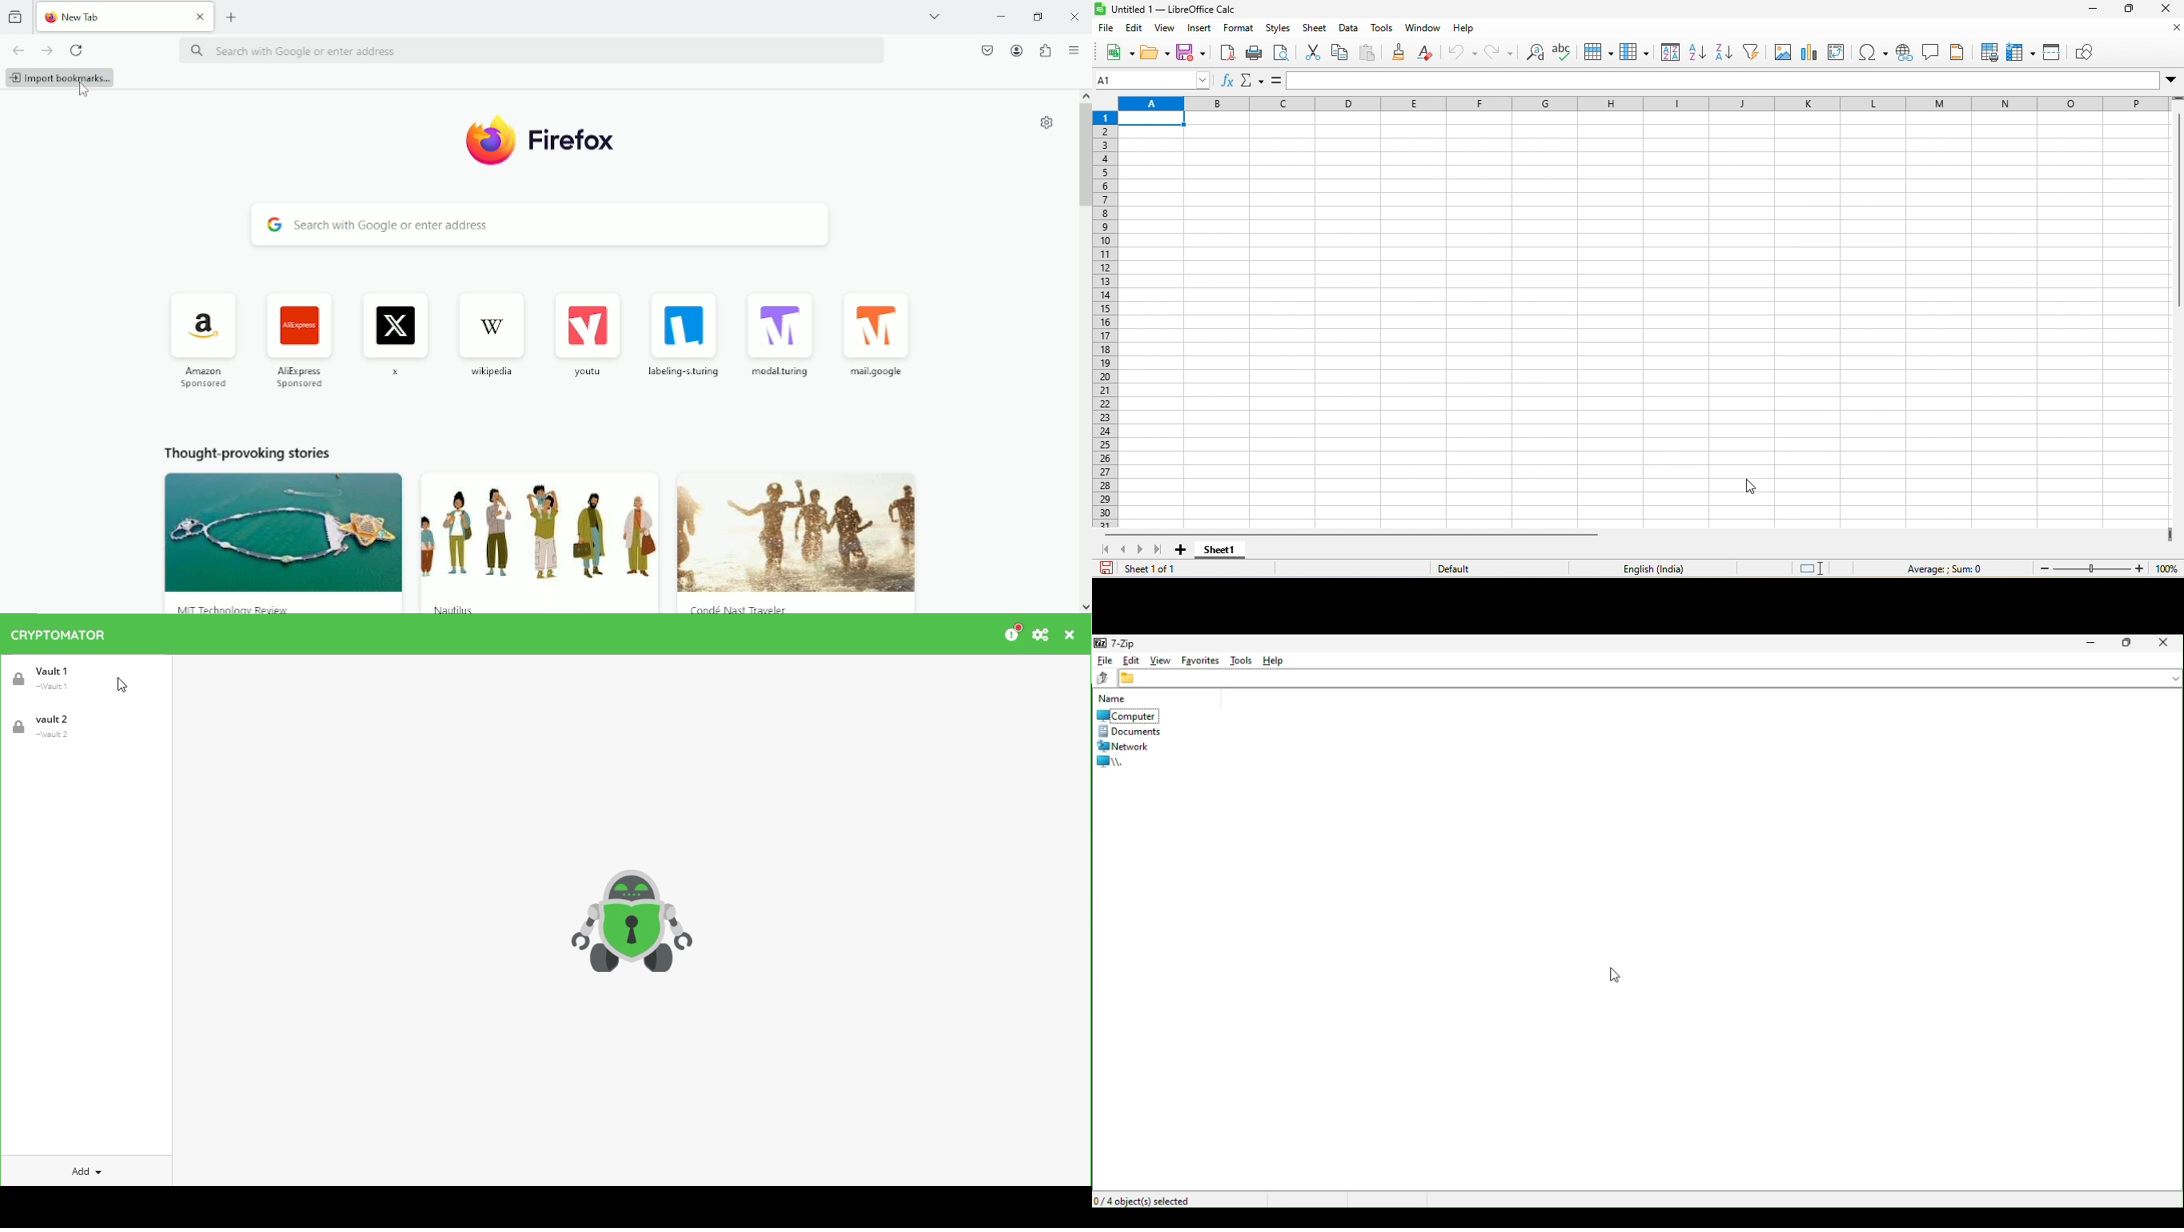  What do you see at coordinates (574, 140) in the screenshot?
I see `Firefox` at bounding box center [574, 140].